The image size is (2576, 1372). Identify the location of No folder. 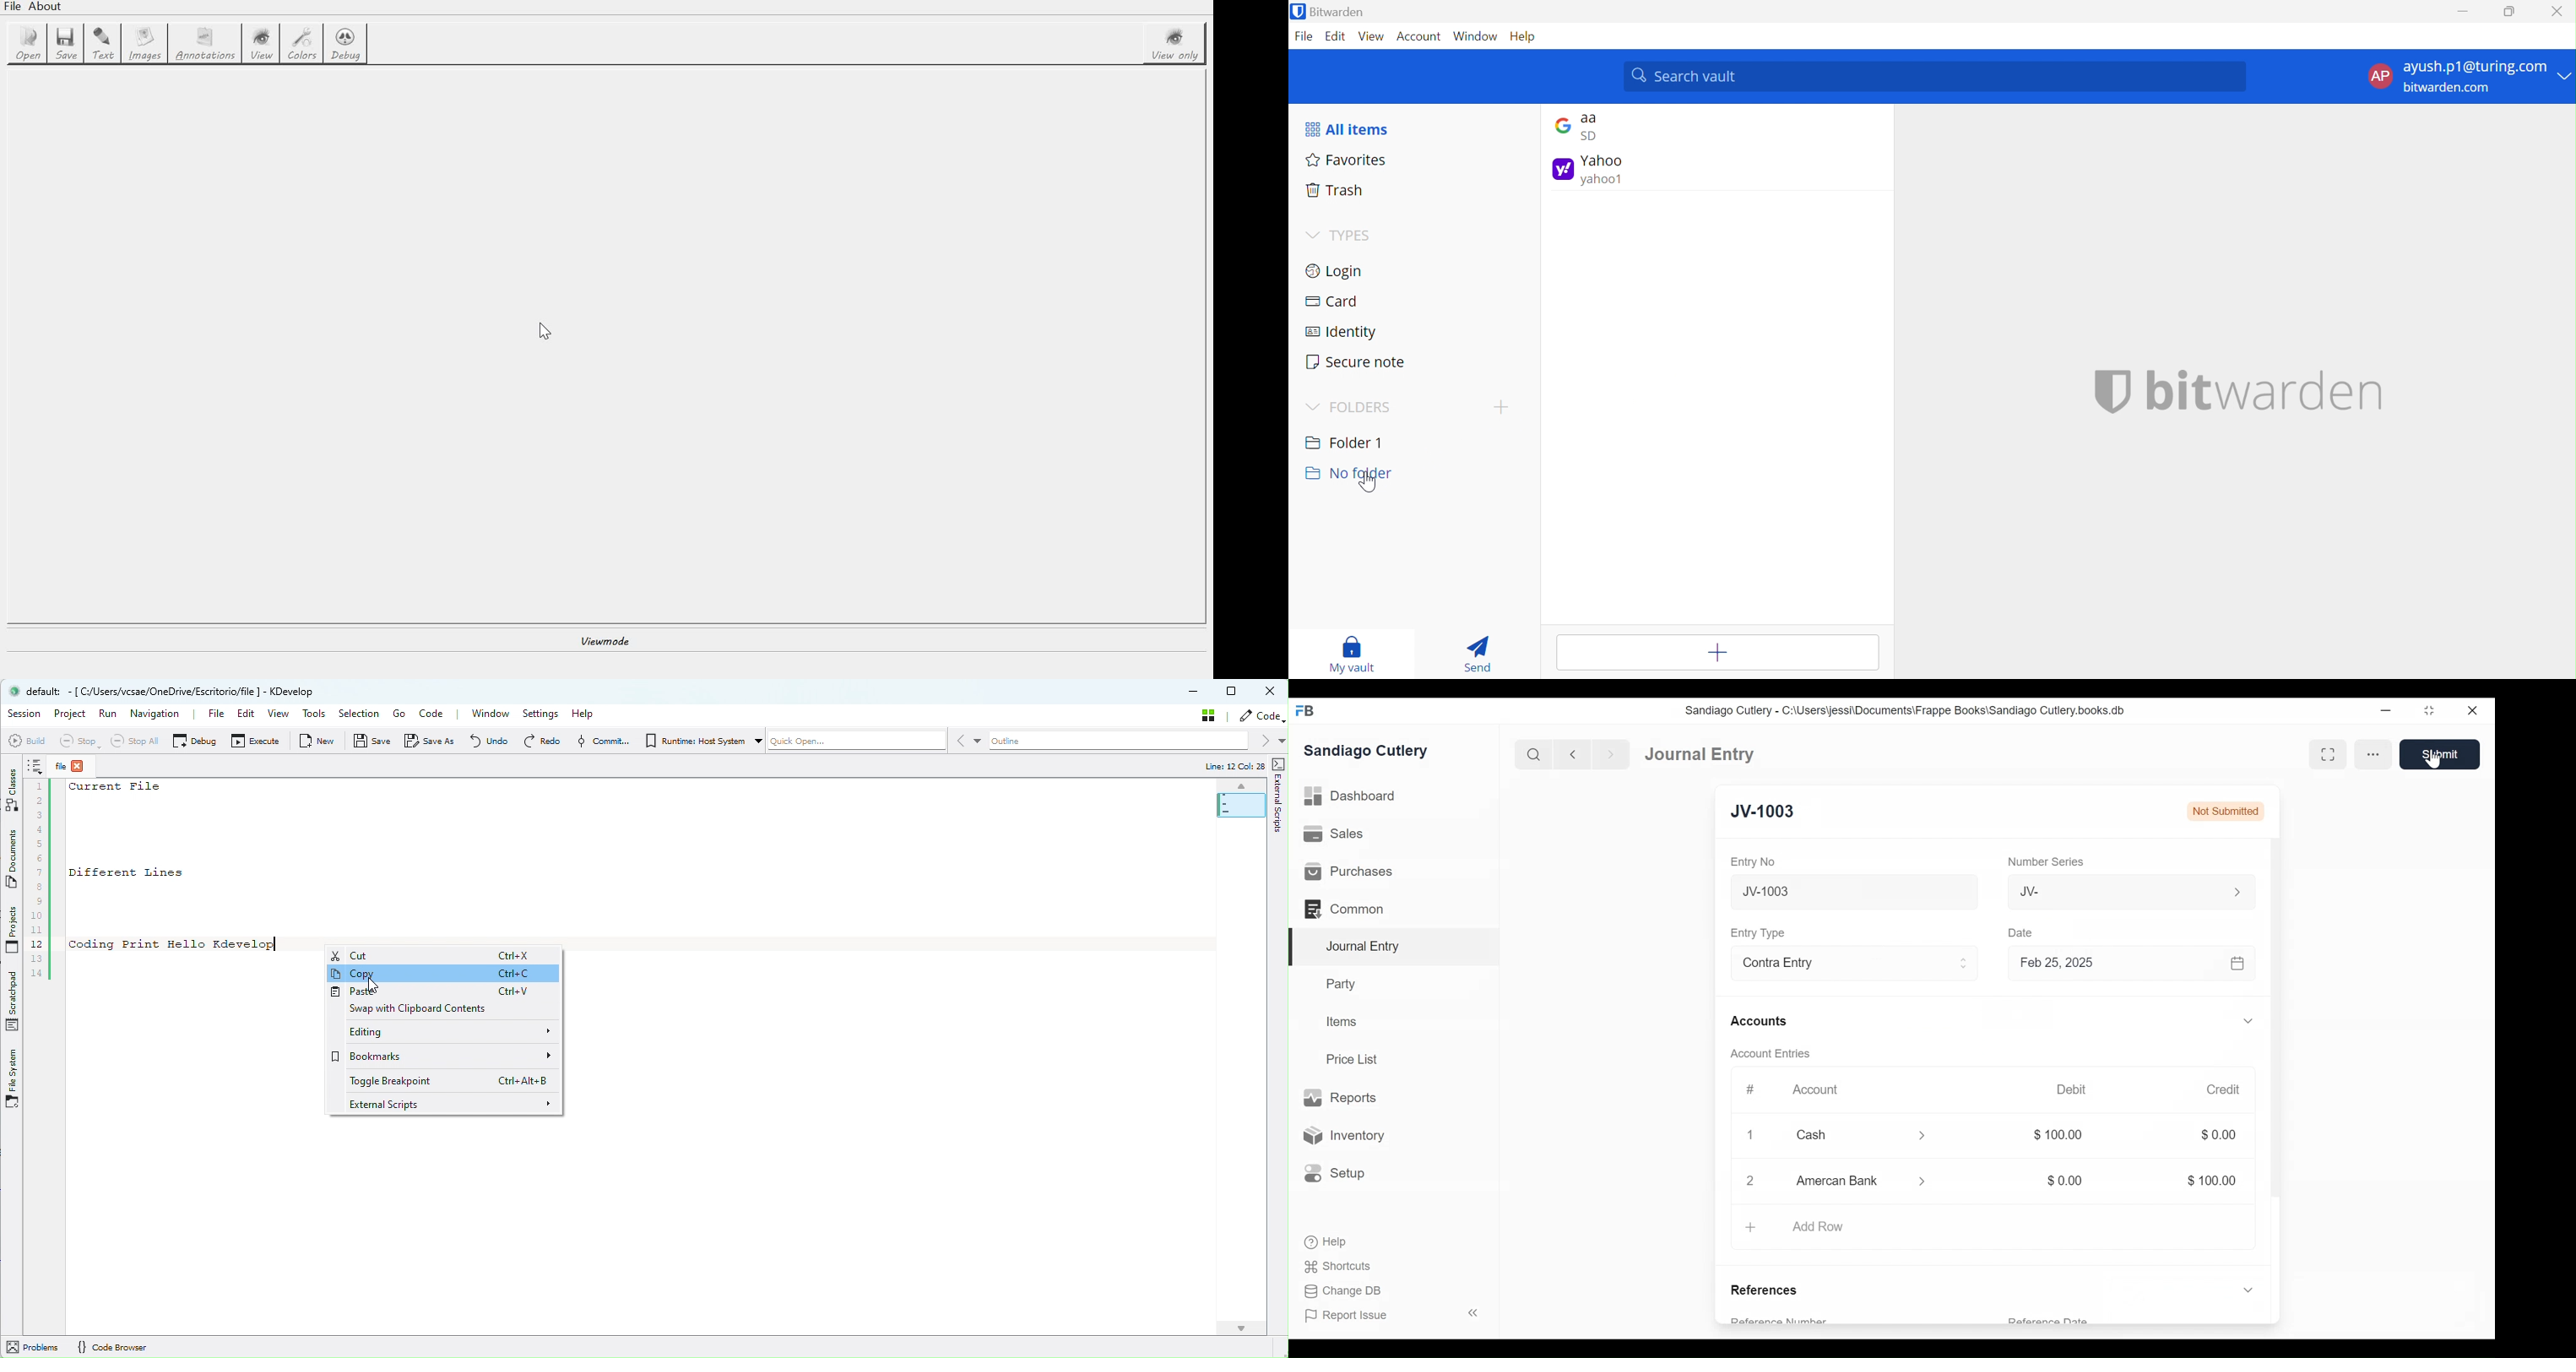
(1352, 476).